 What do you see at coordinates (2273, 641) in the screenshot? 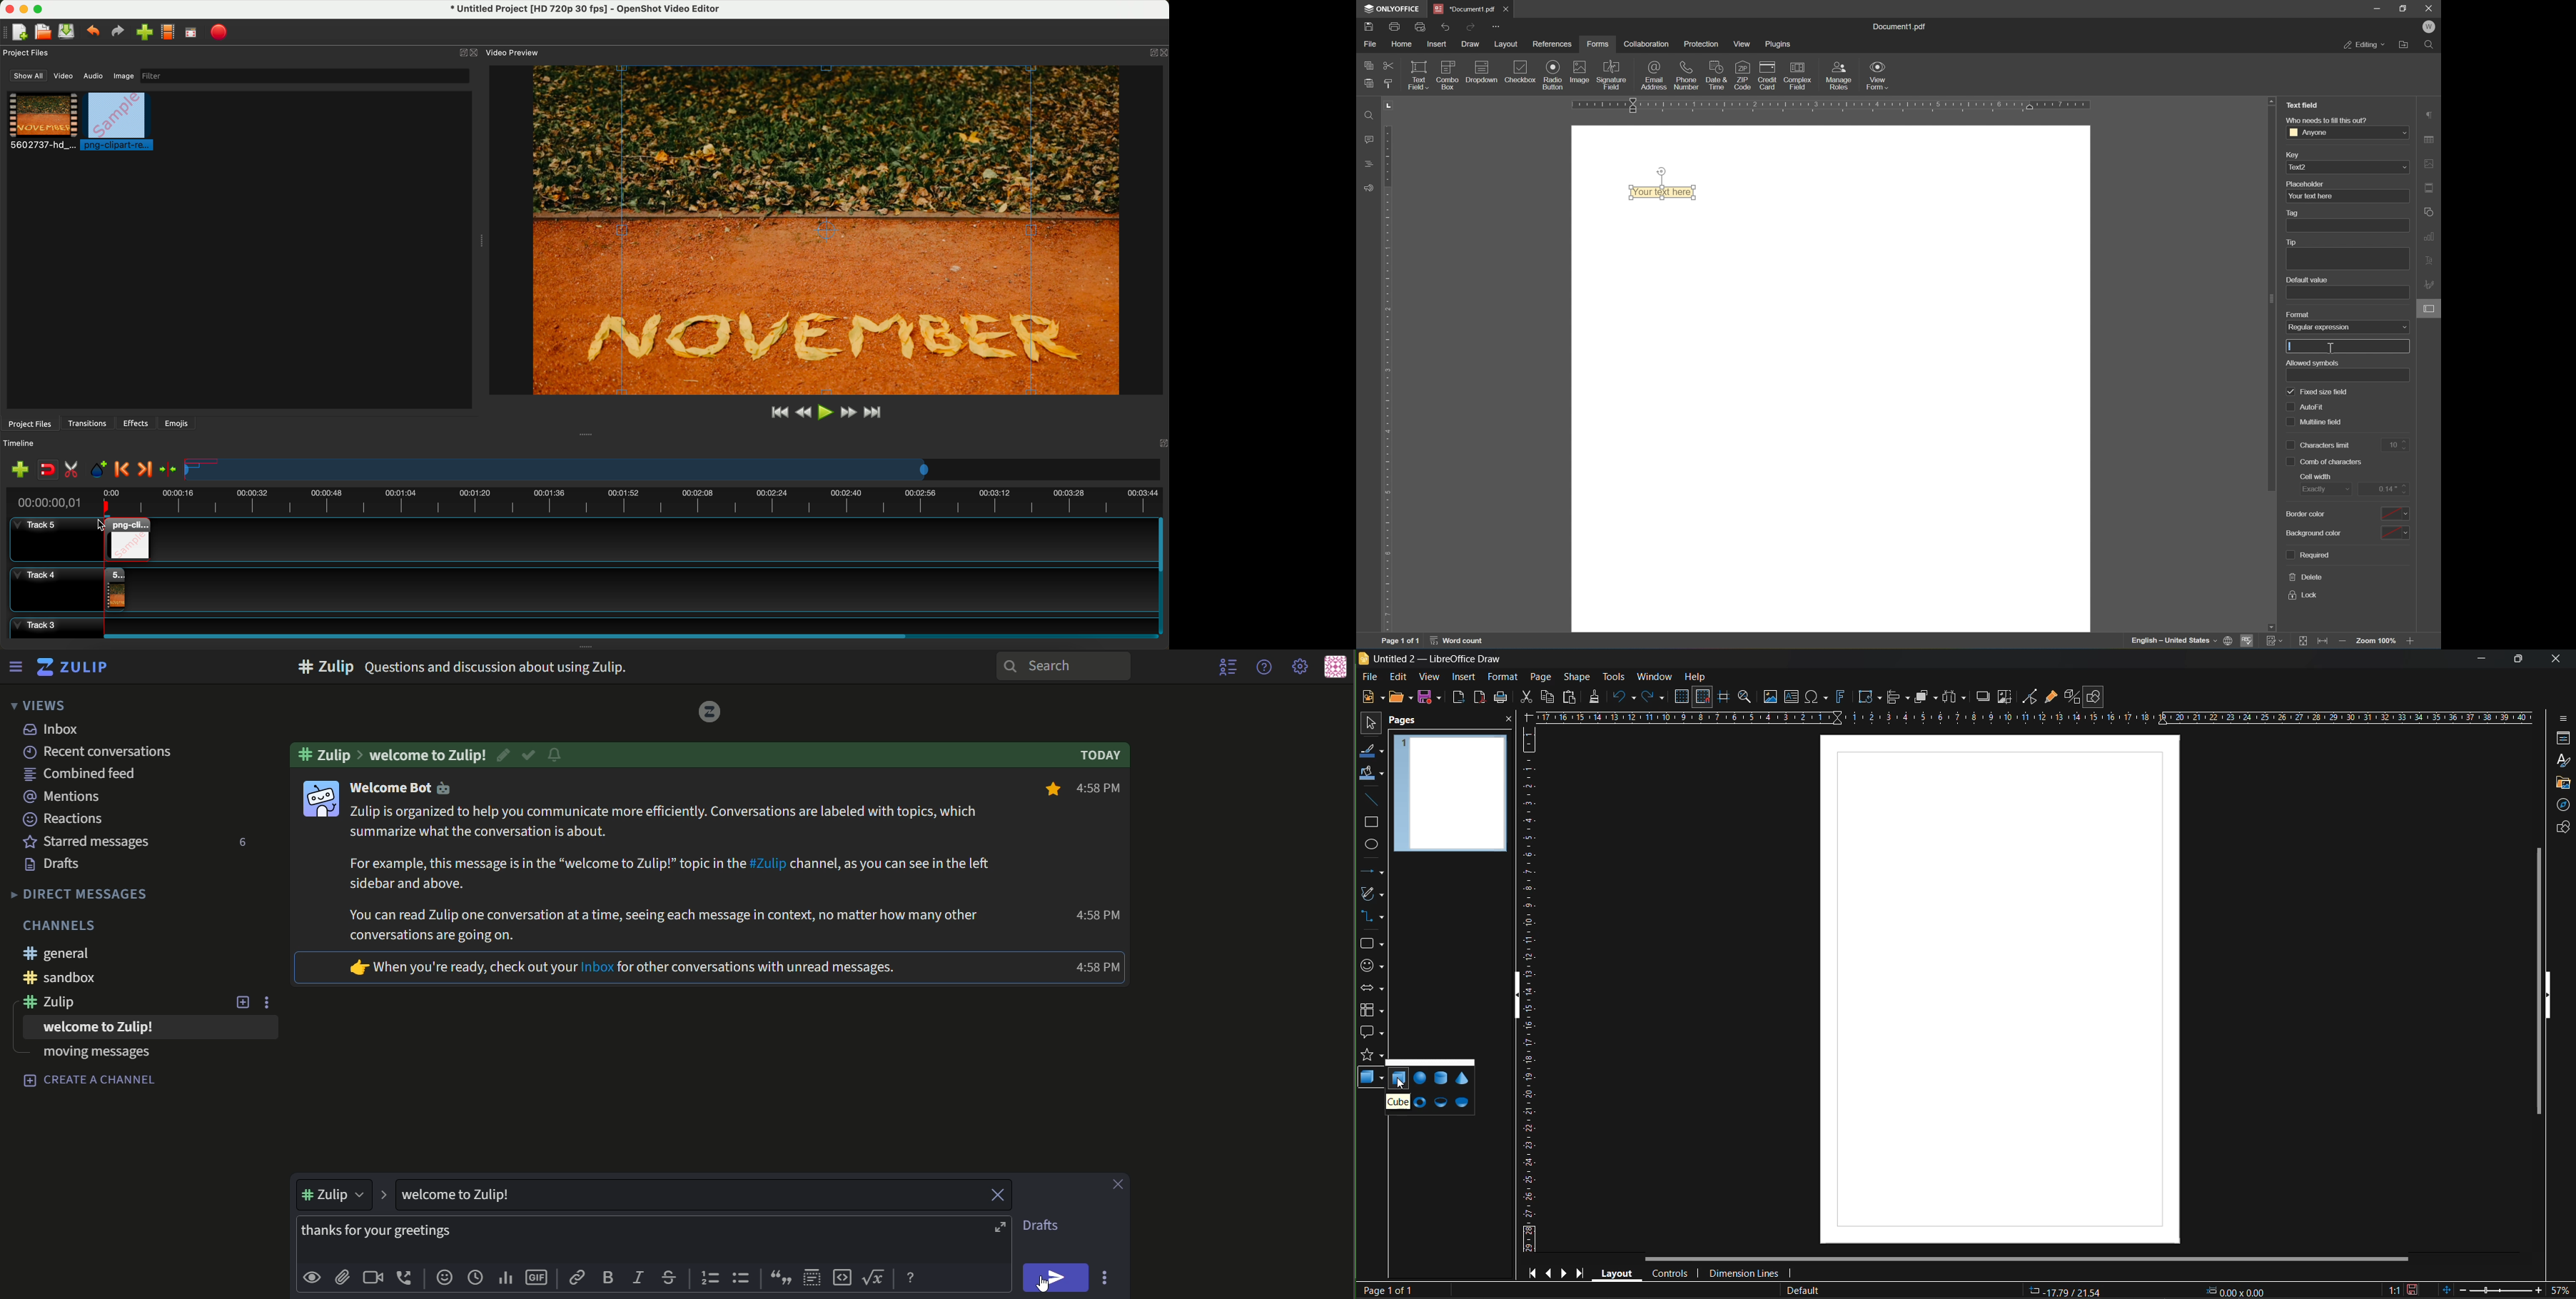
I see `track changes` at bounding box center [2273, 641].